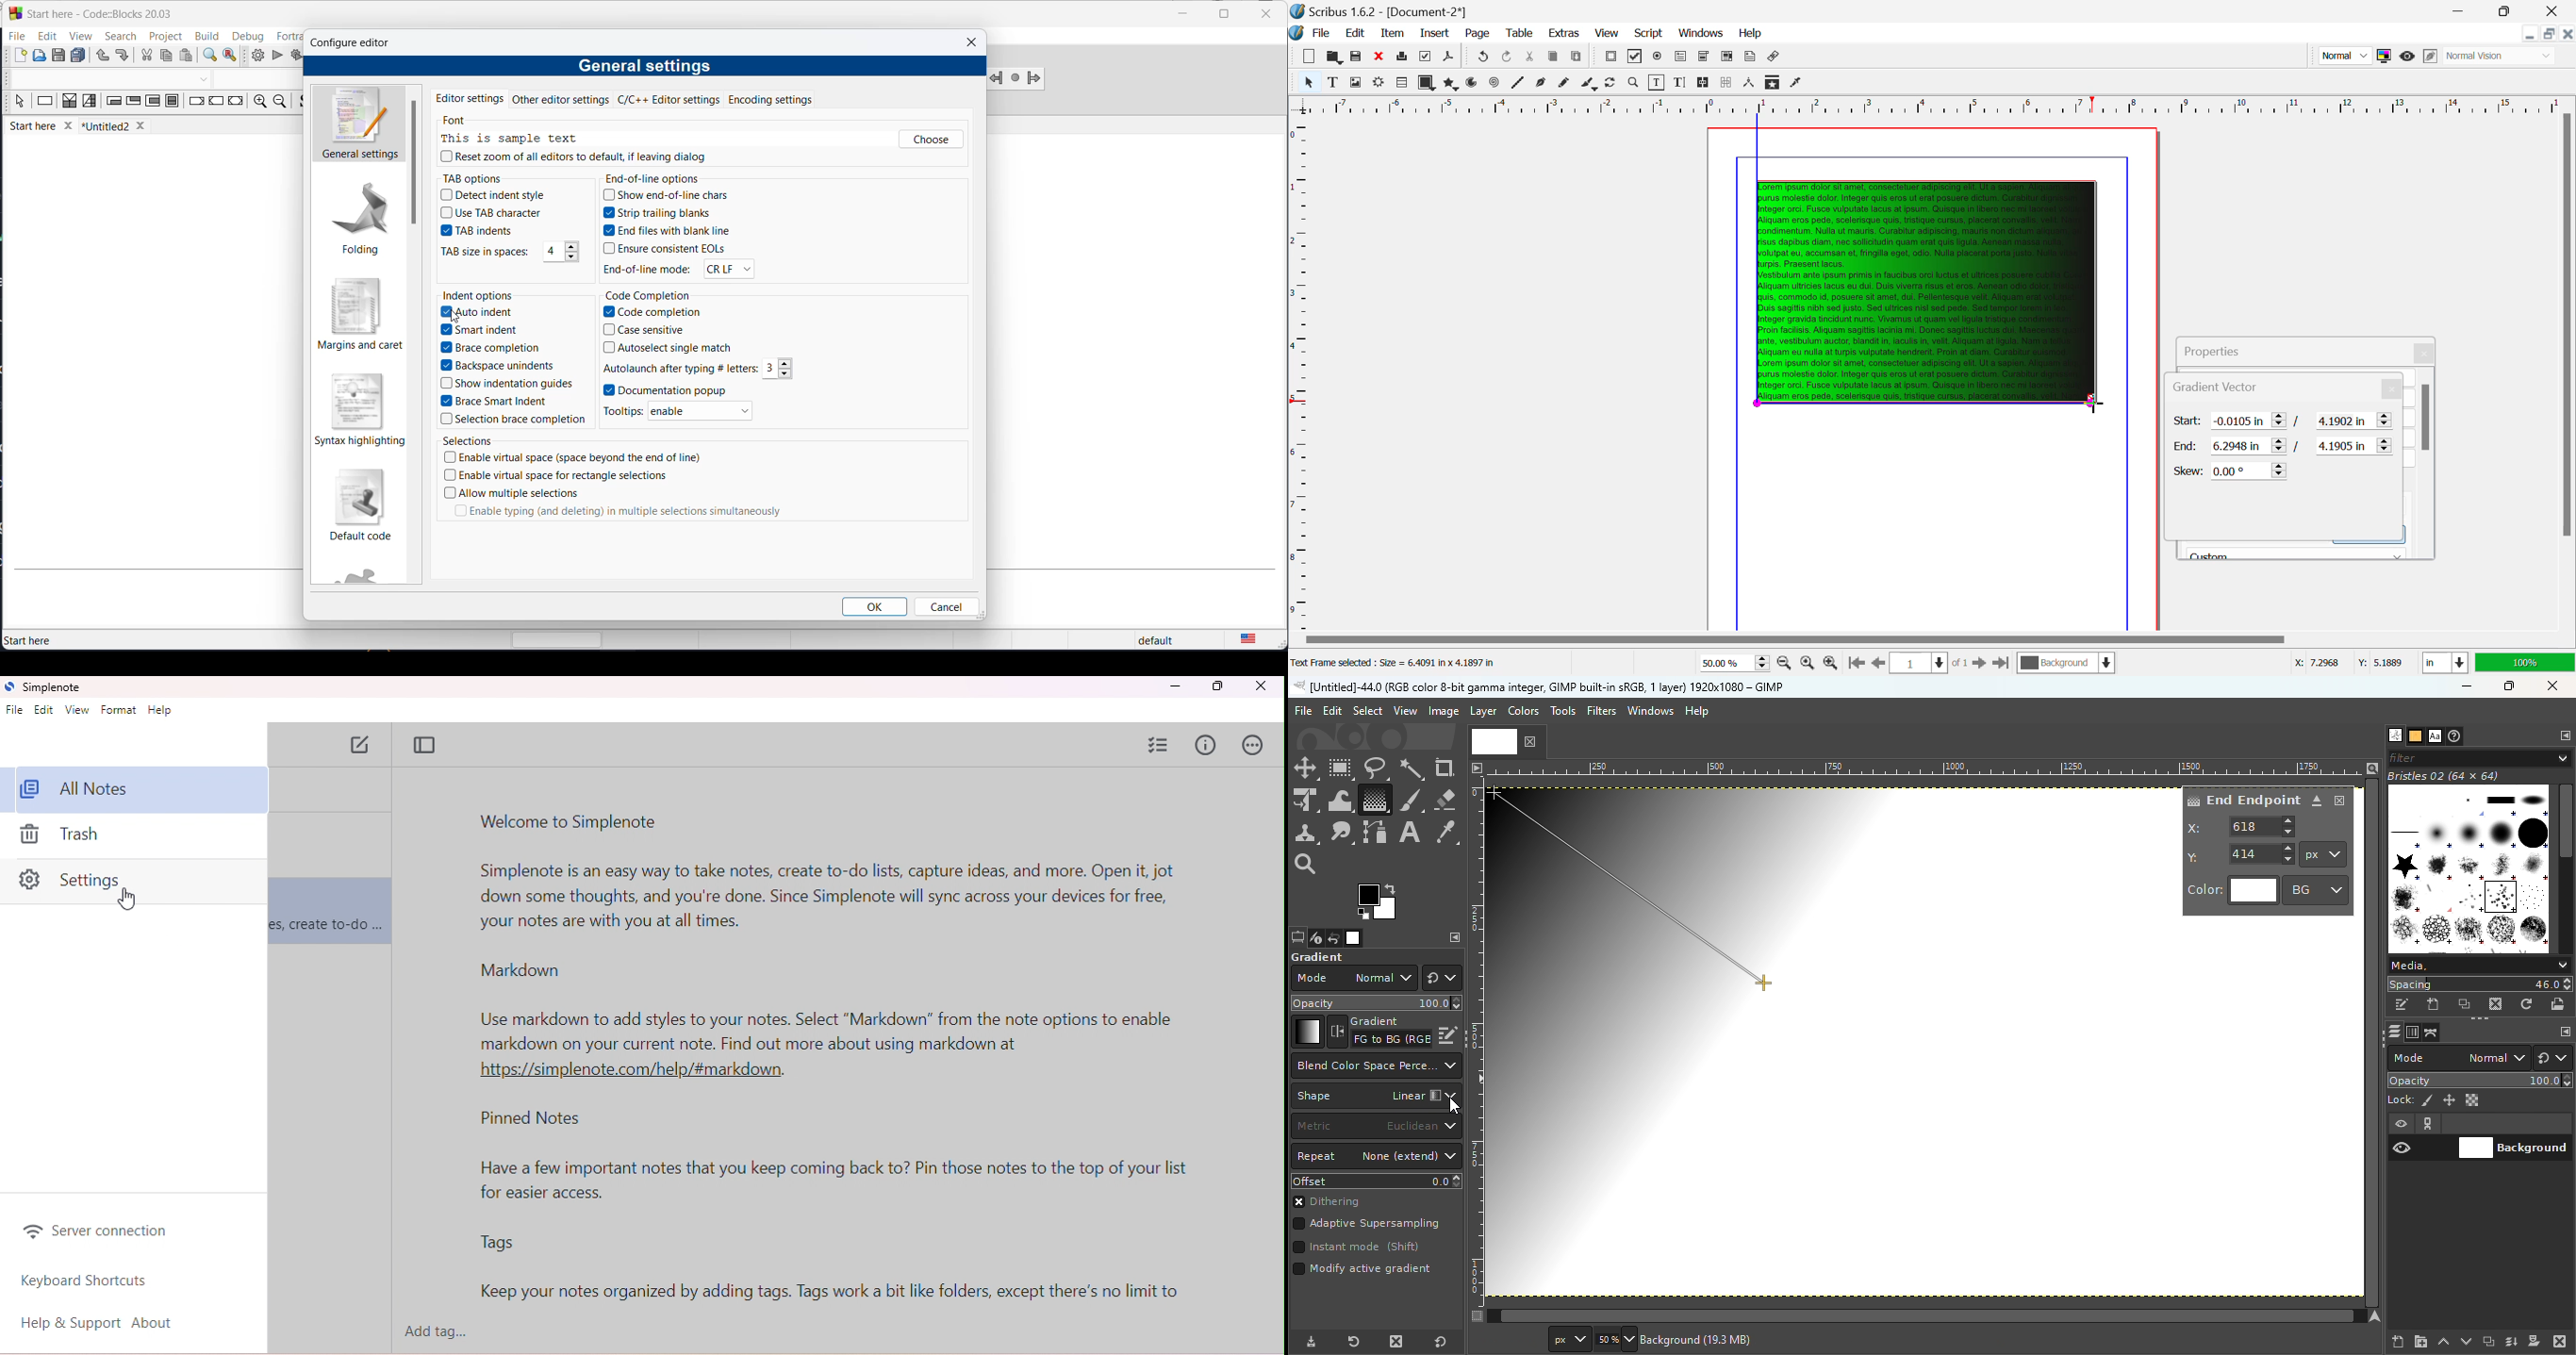 The height and width of the screenshot is (1372, 2576). What do you see at coordinates (1401, 83) in the screenshot?
I see `Render Frame` at bounding box center [1401, 83].